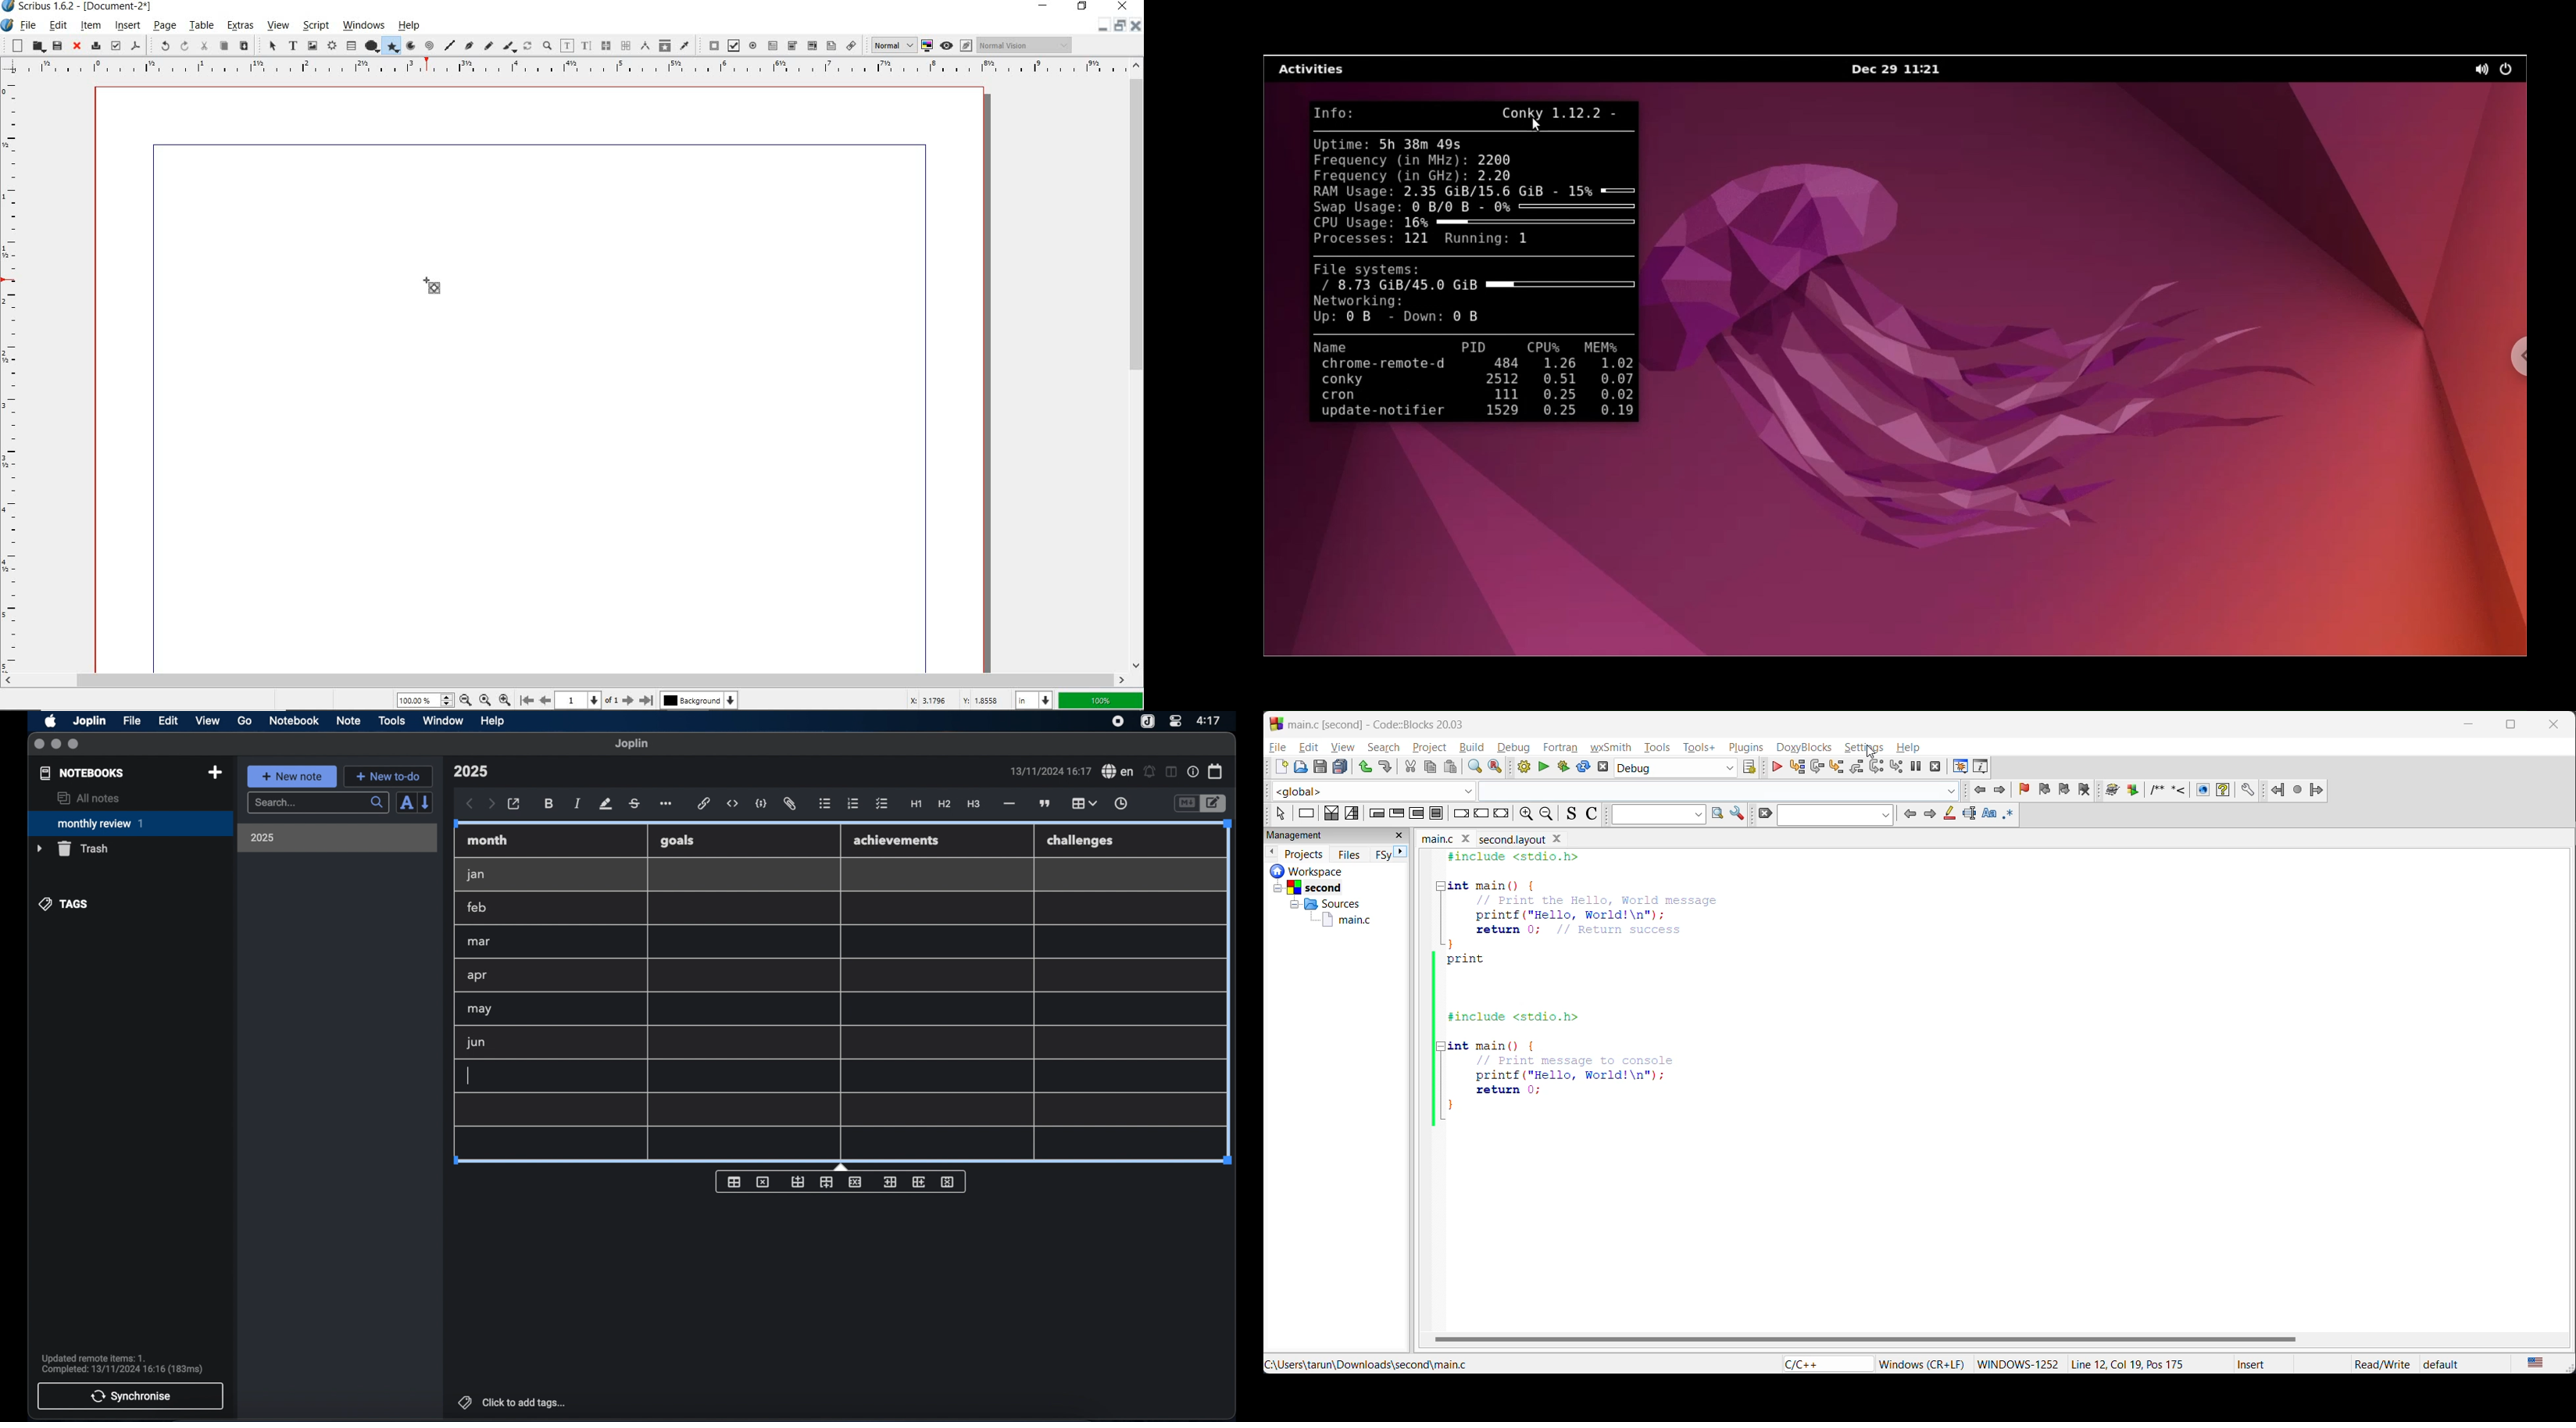 The width and height of the screenshot is (2576, 1428). What do you see at coordinates (349, 720) in the screenshot?
I see `note` at bounding box center [349, 720].